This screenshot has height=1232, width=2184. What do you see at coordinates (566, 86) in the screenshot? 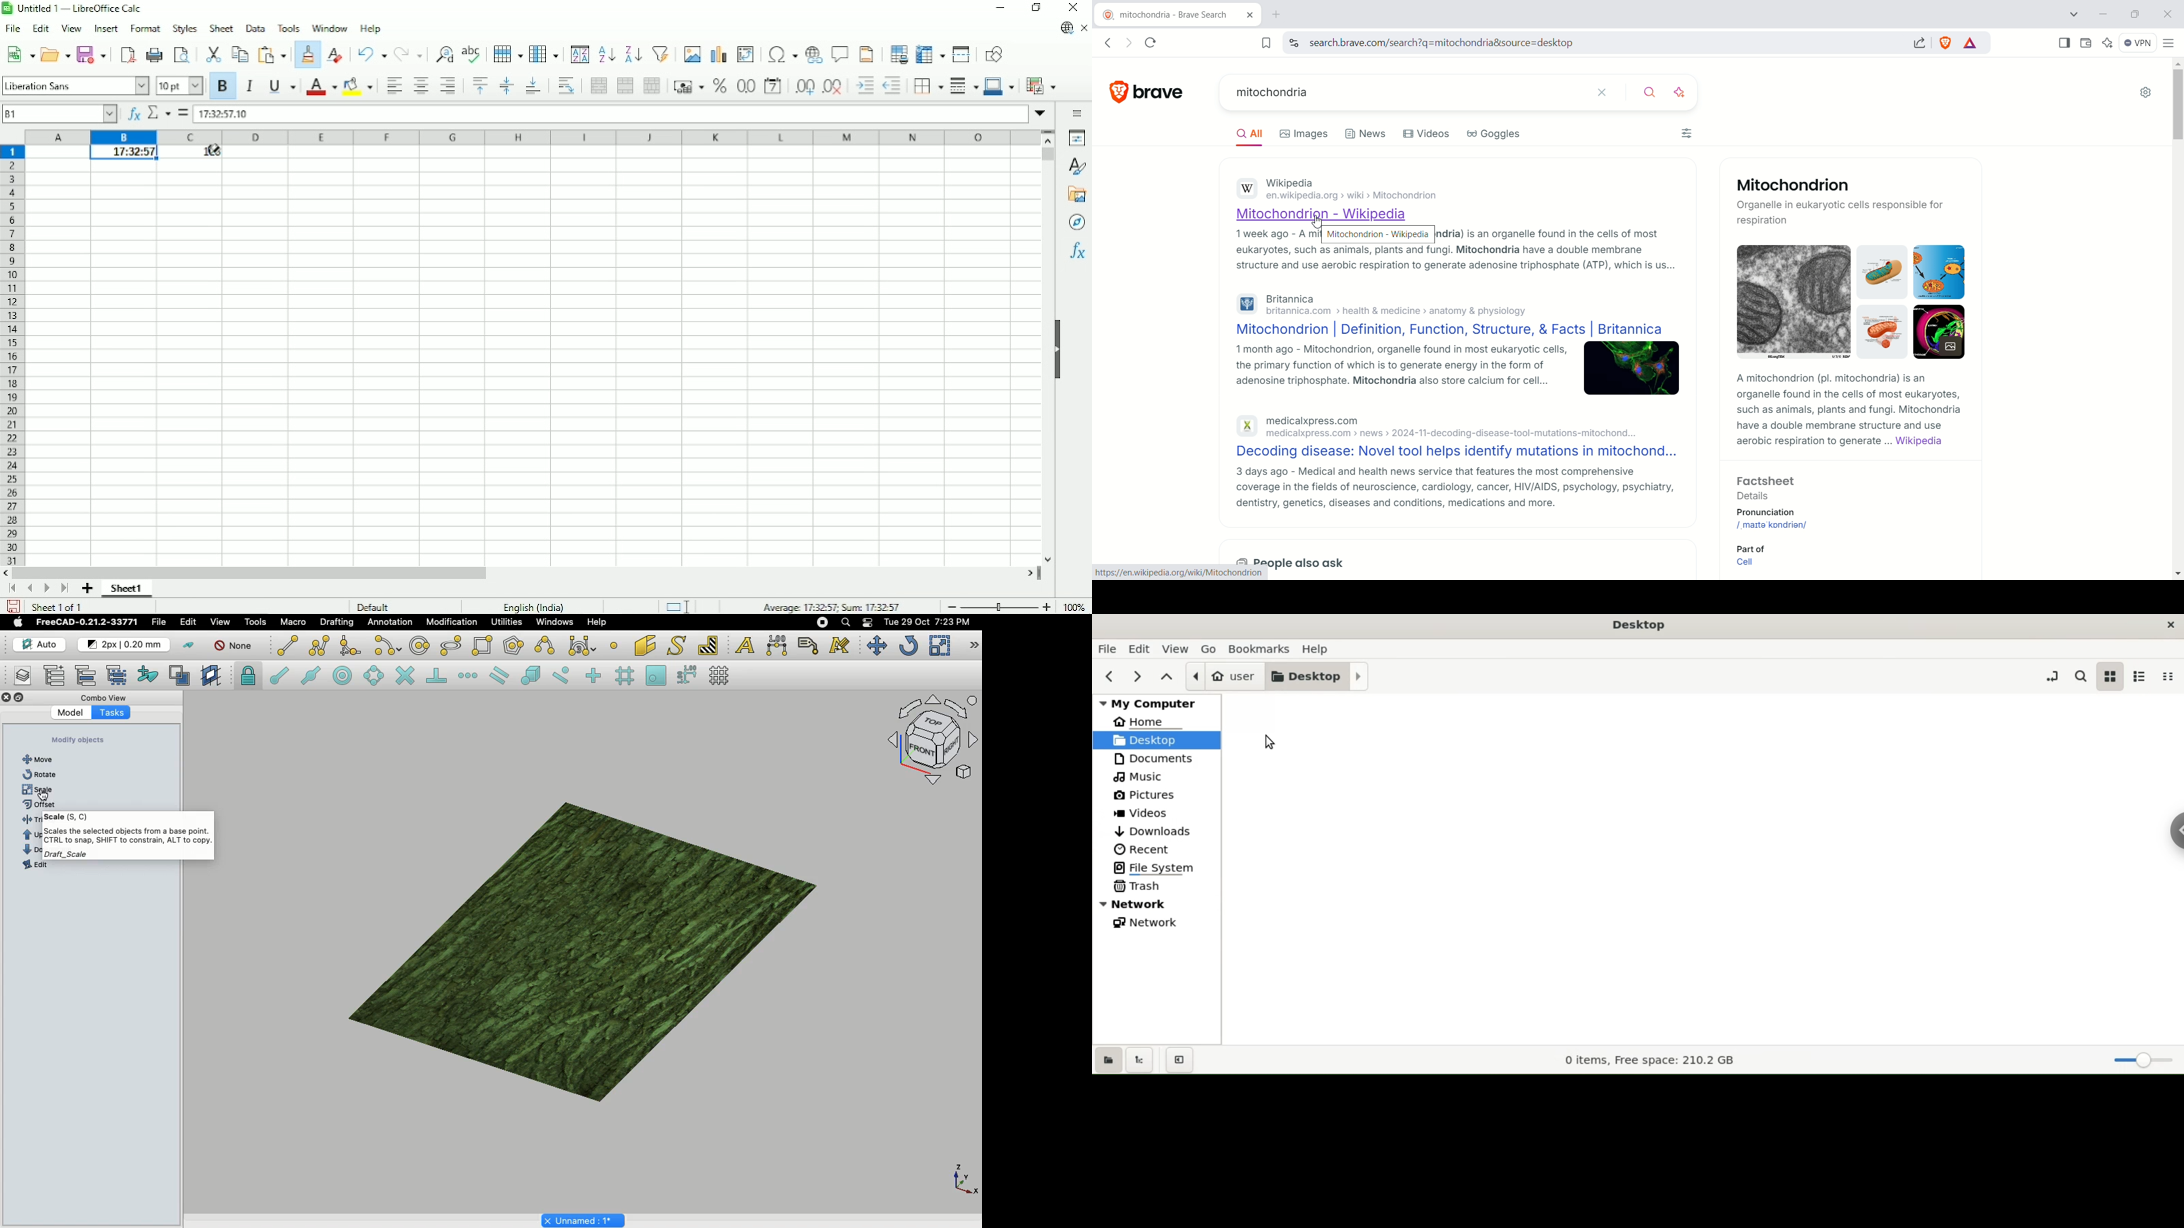
I see `Wrap text` at bounding box center [566, 86].